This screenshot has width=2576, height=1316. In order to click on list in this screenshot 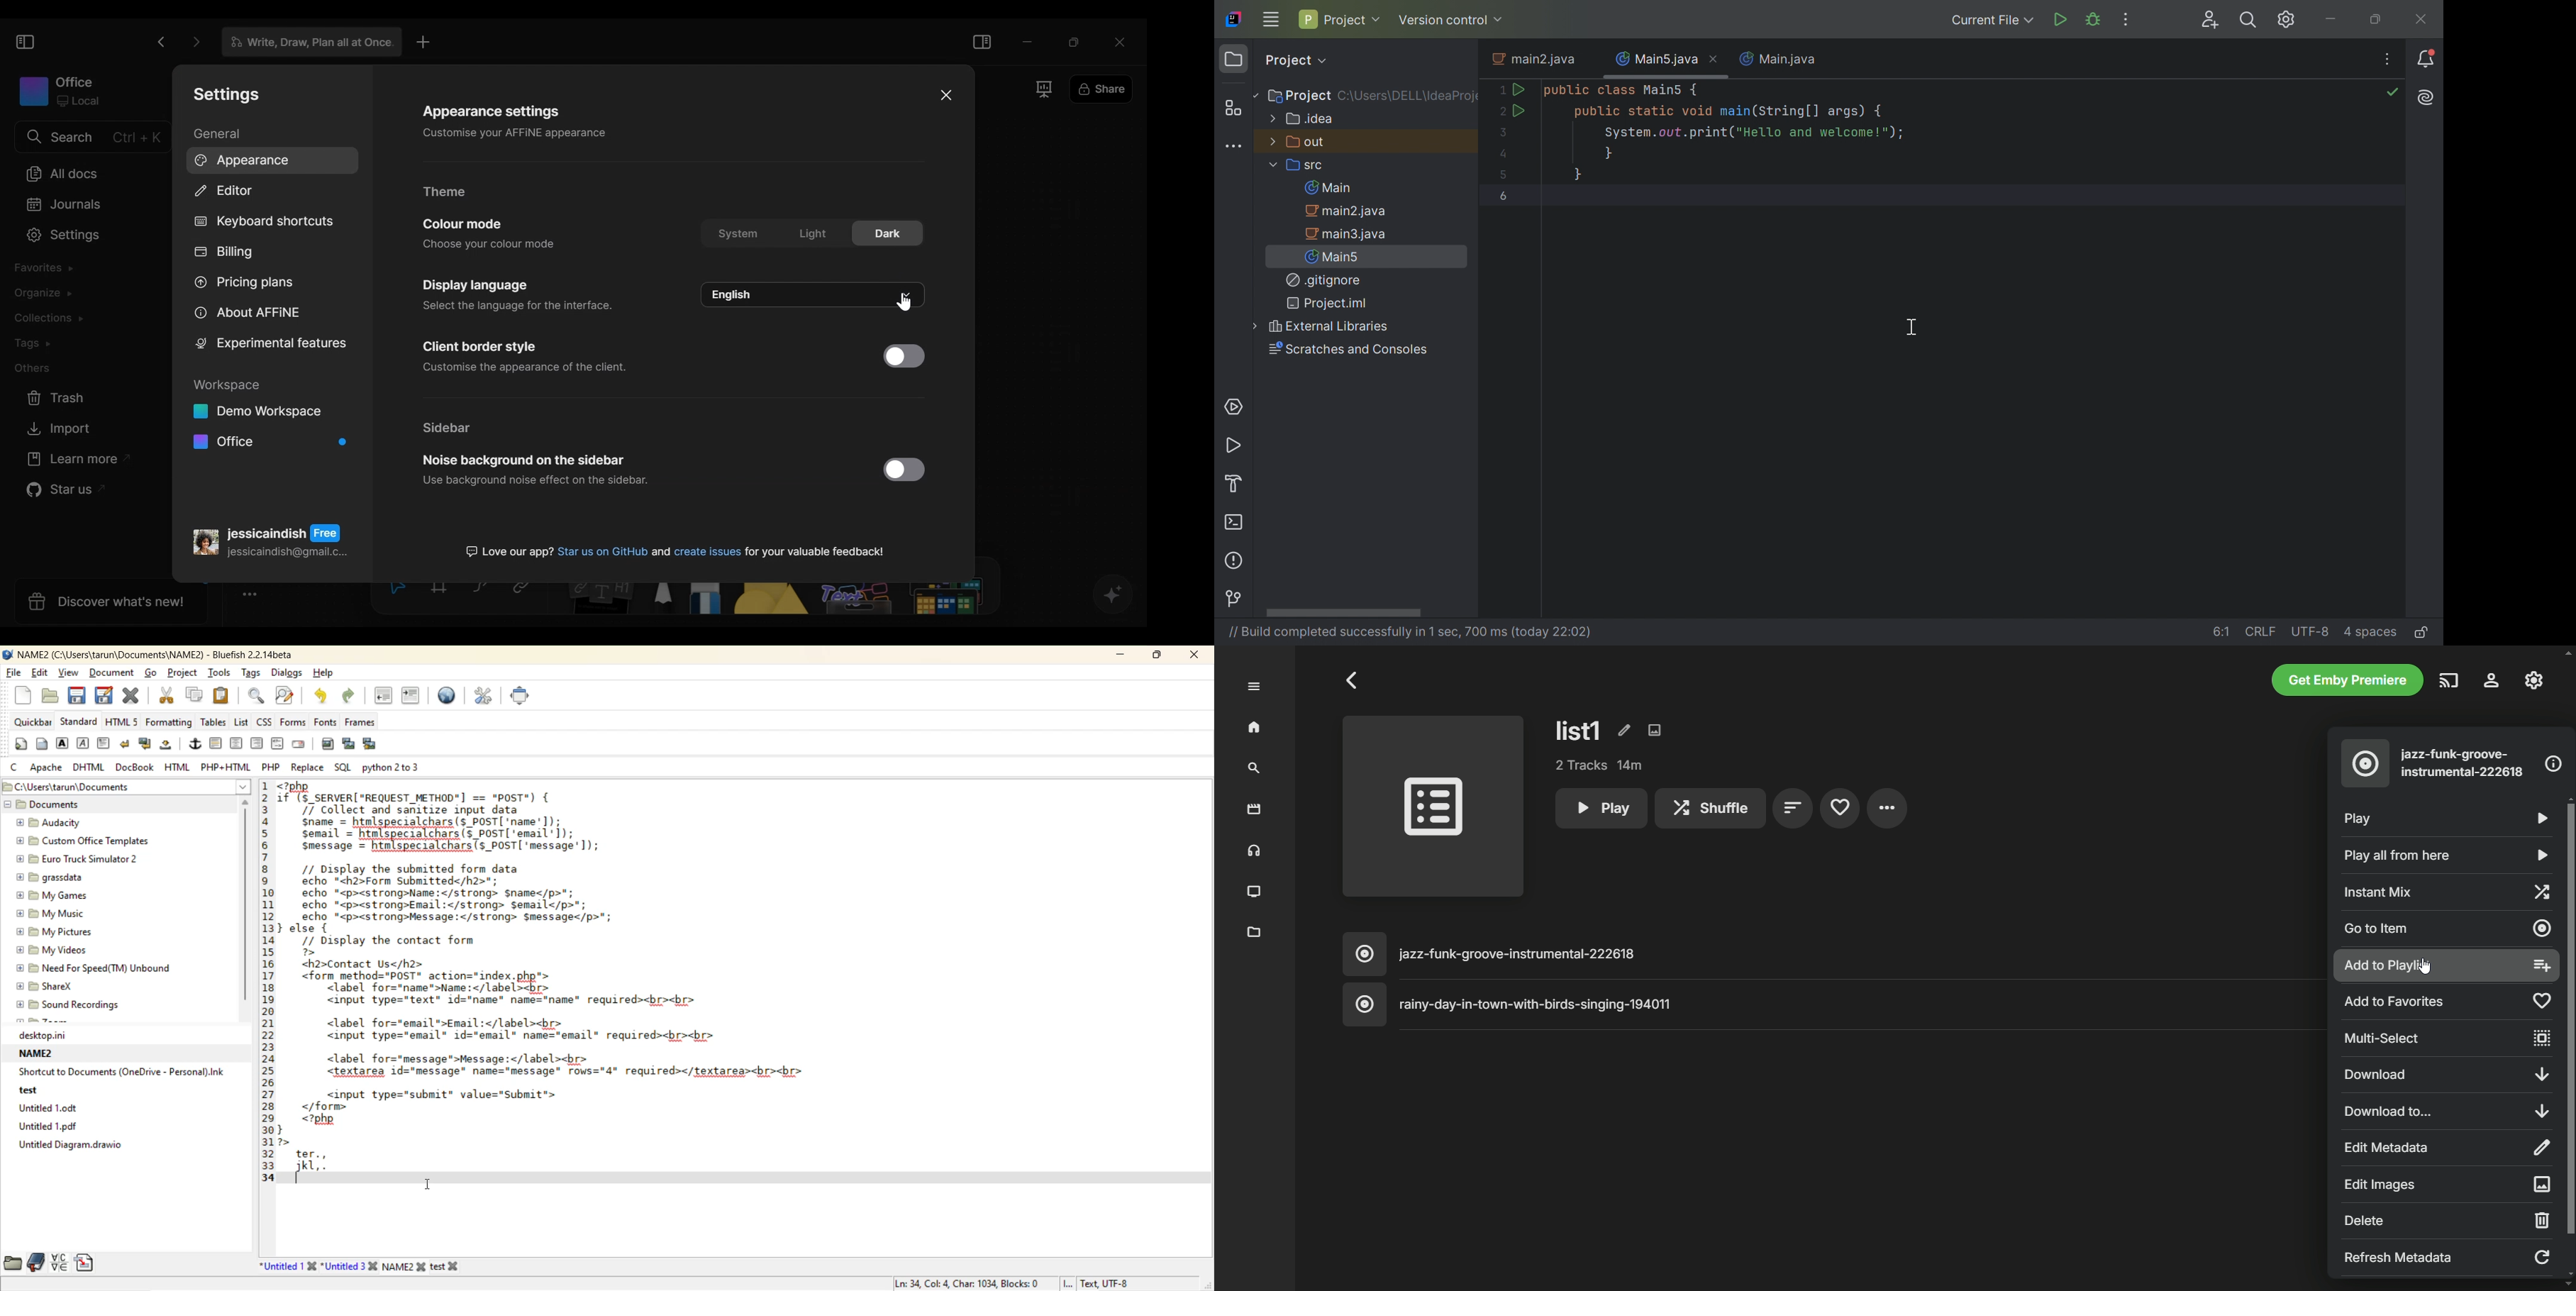, I will do `click(243, 723)`.